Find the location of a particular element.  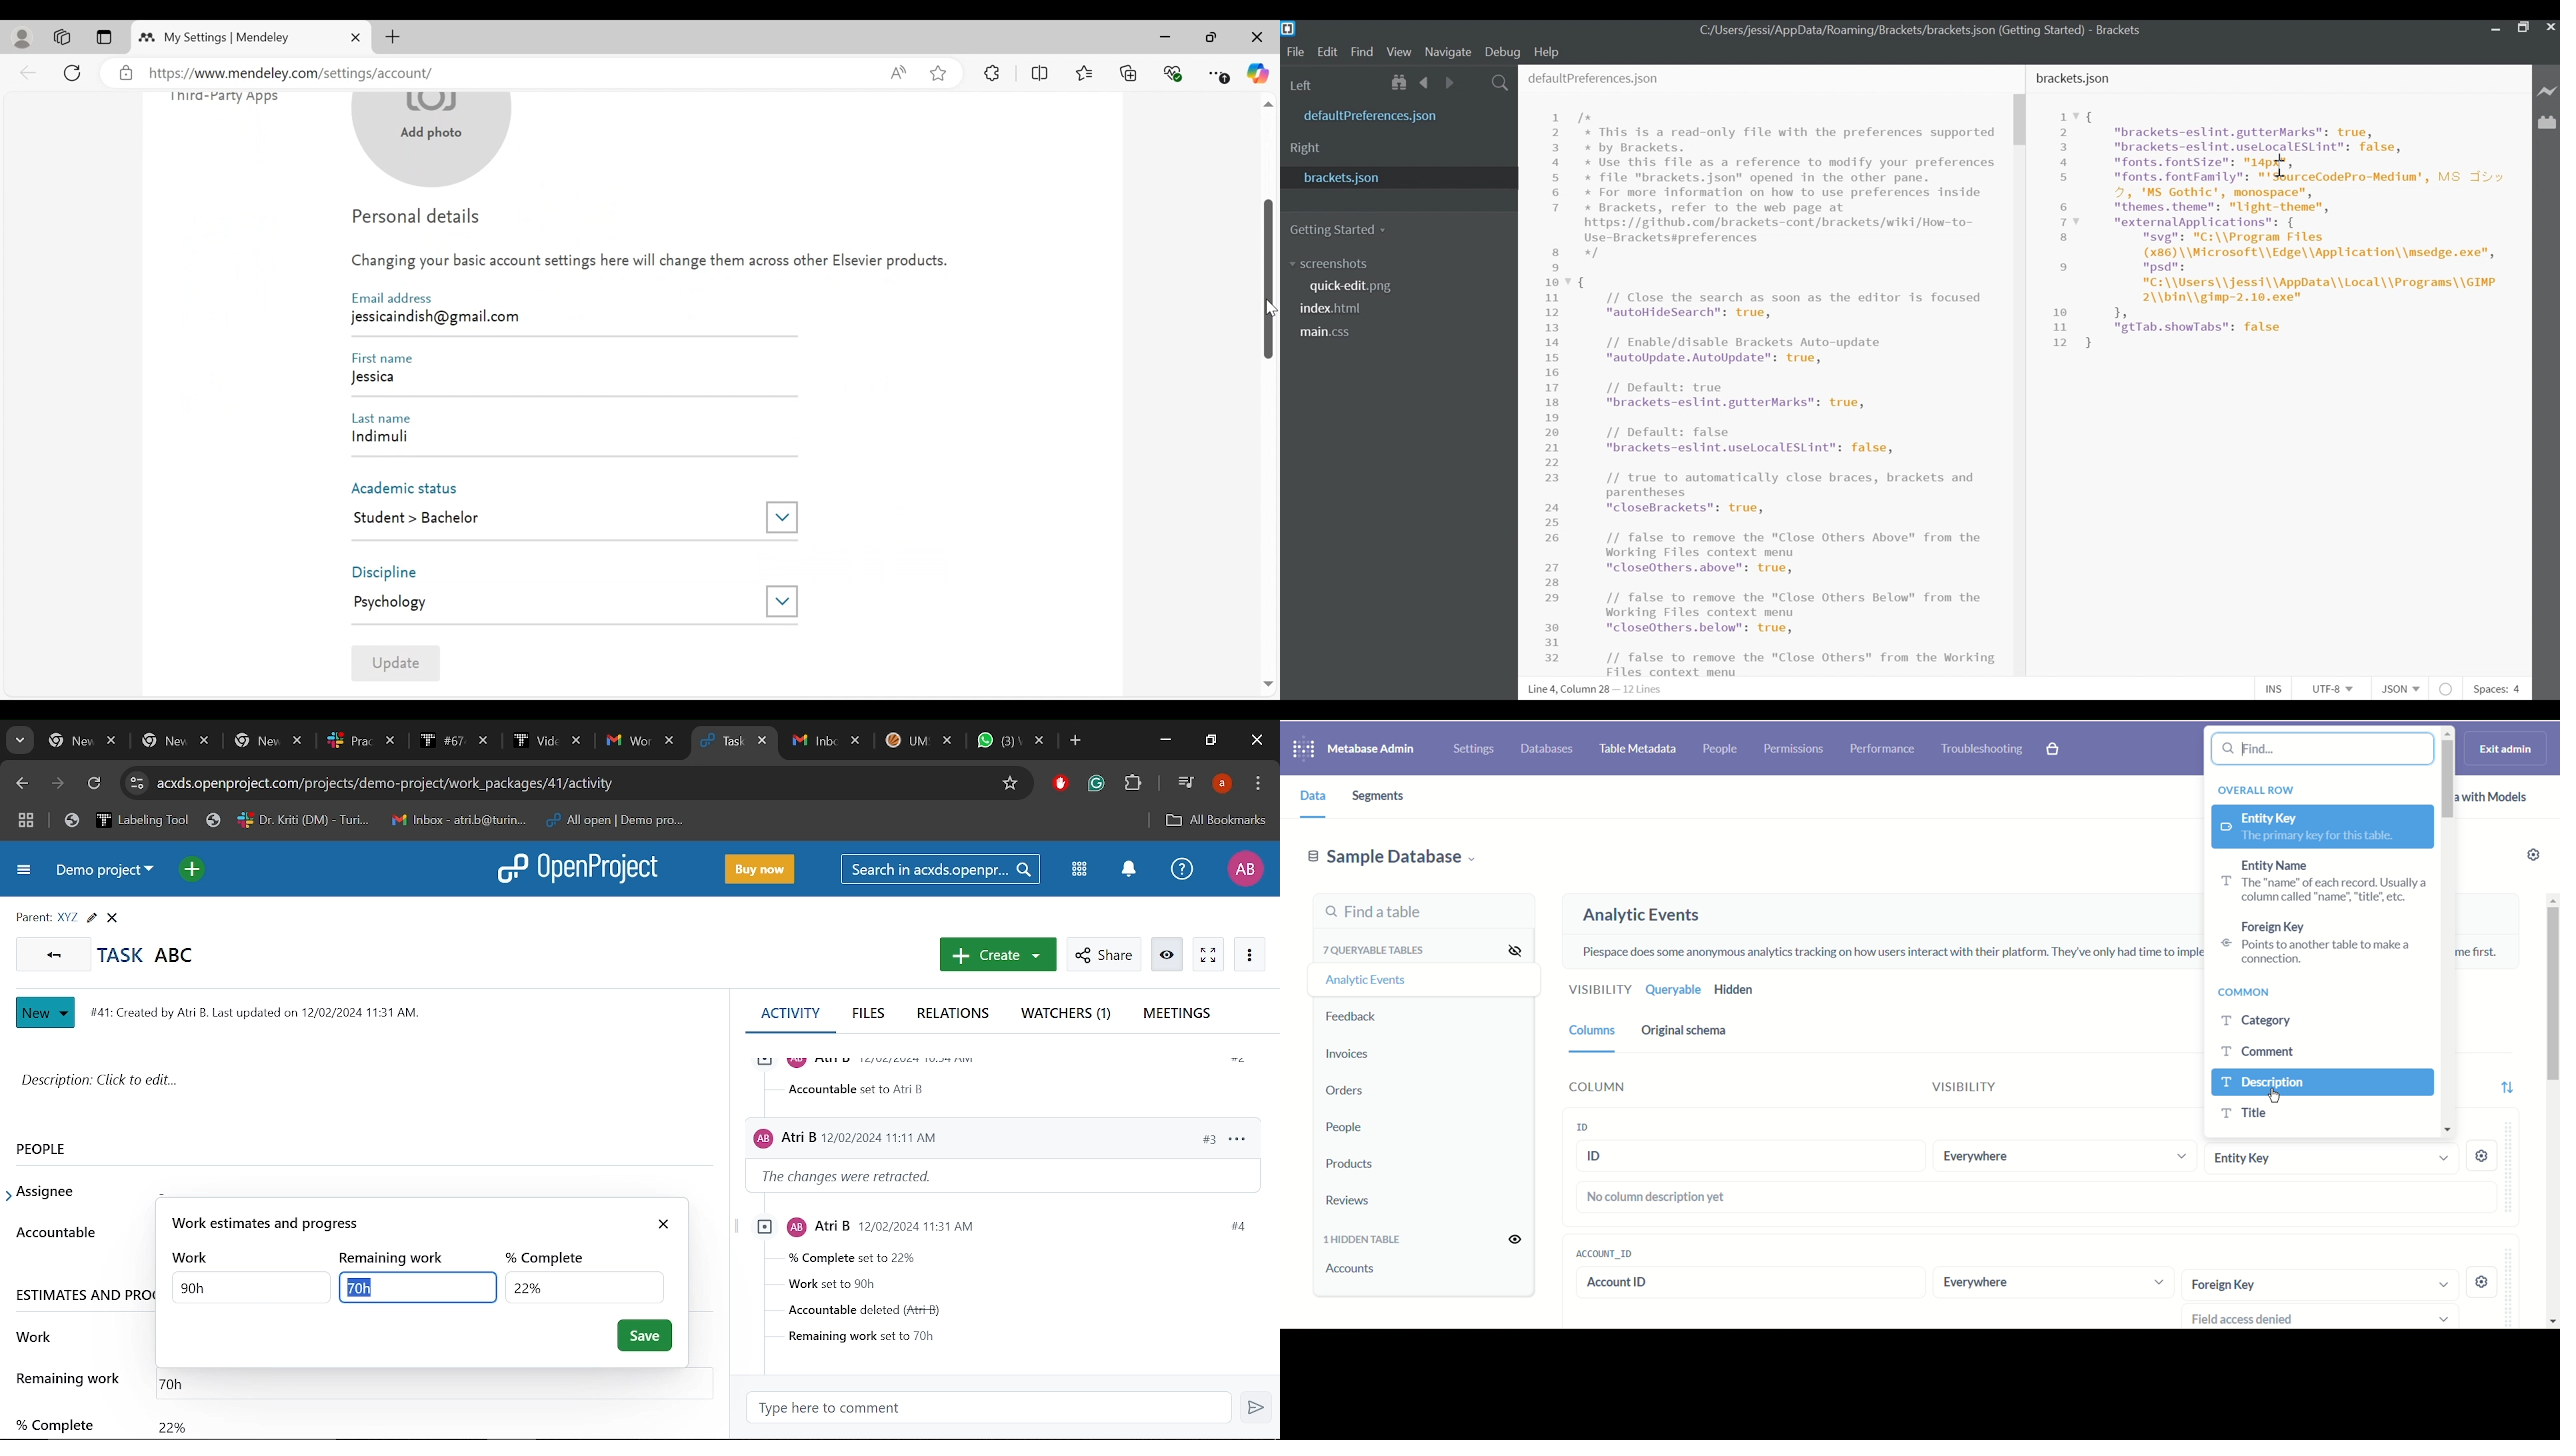

Favorites is located at coordinates (1083, 71).